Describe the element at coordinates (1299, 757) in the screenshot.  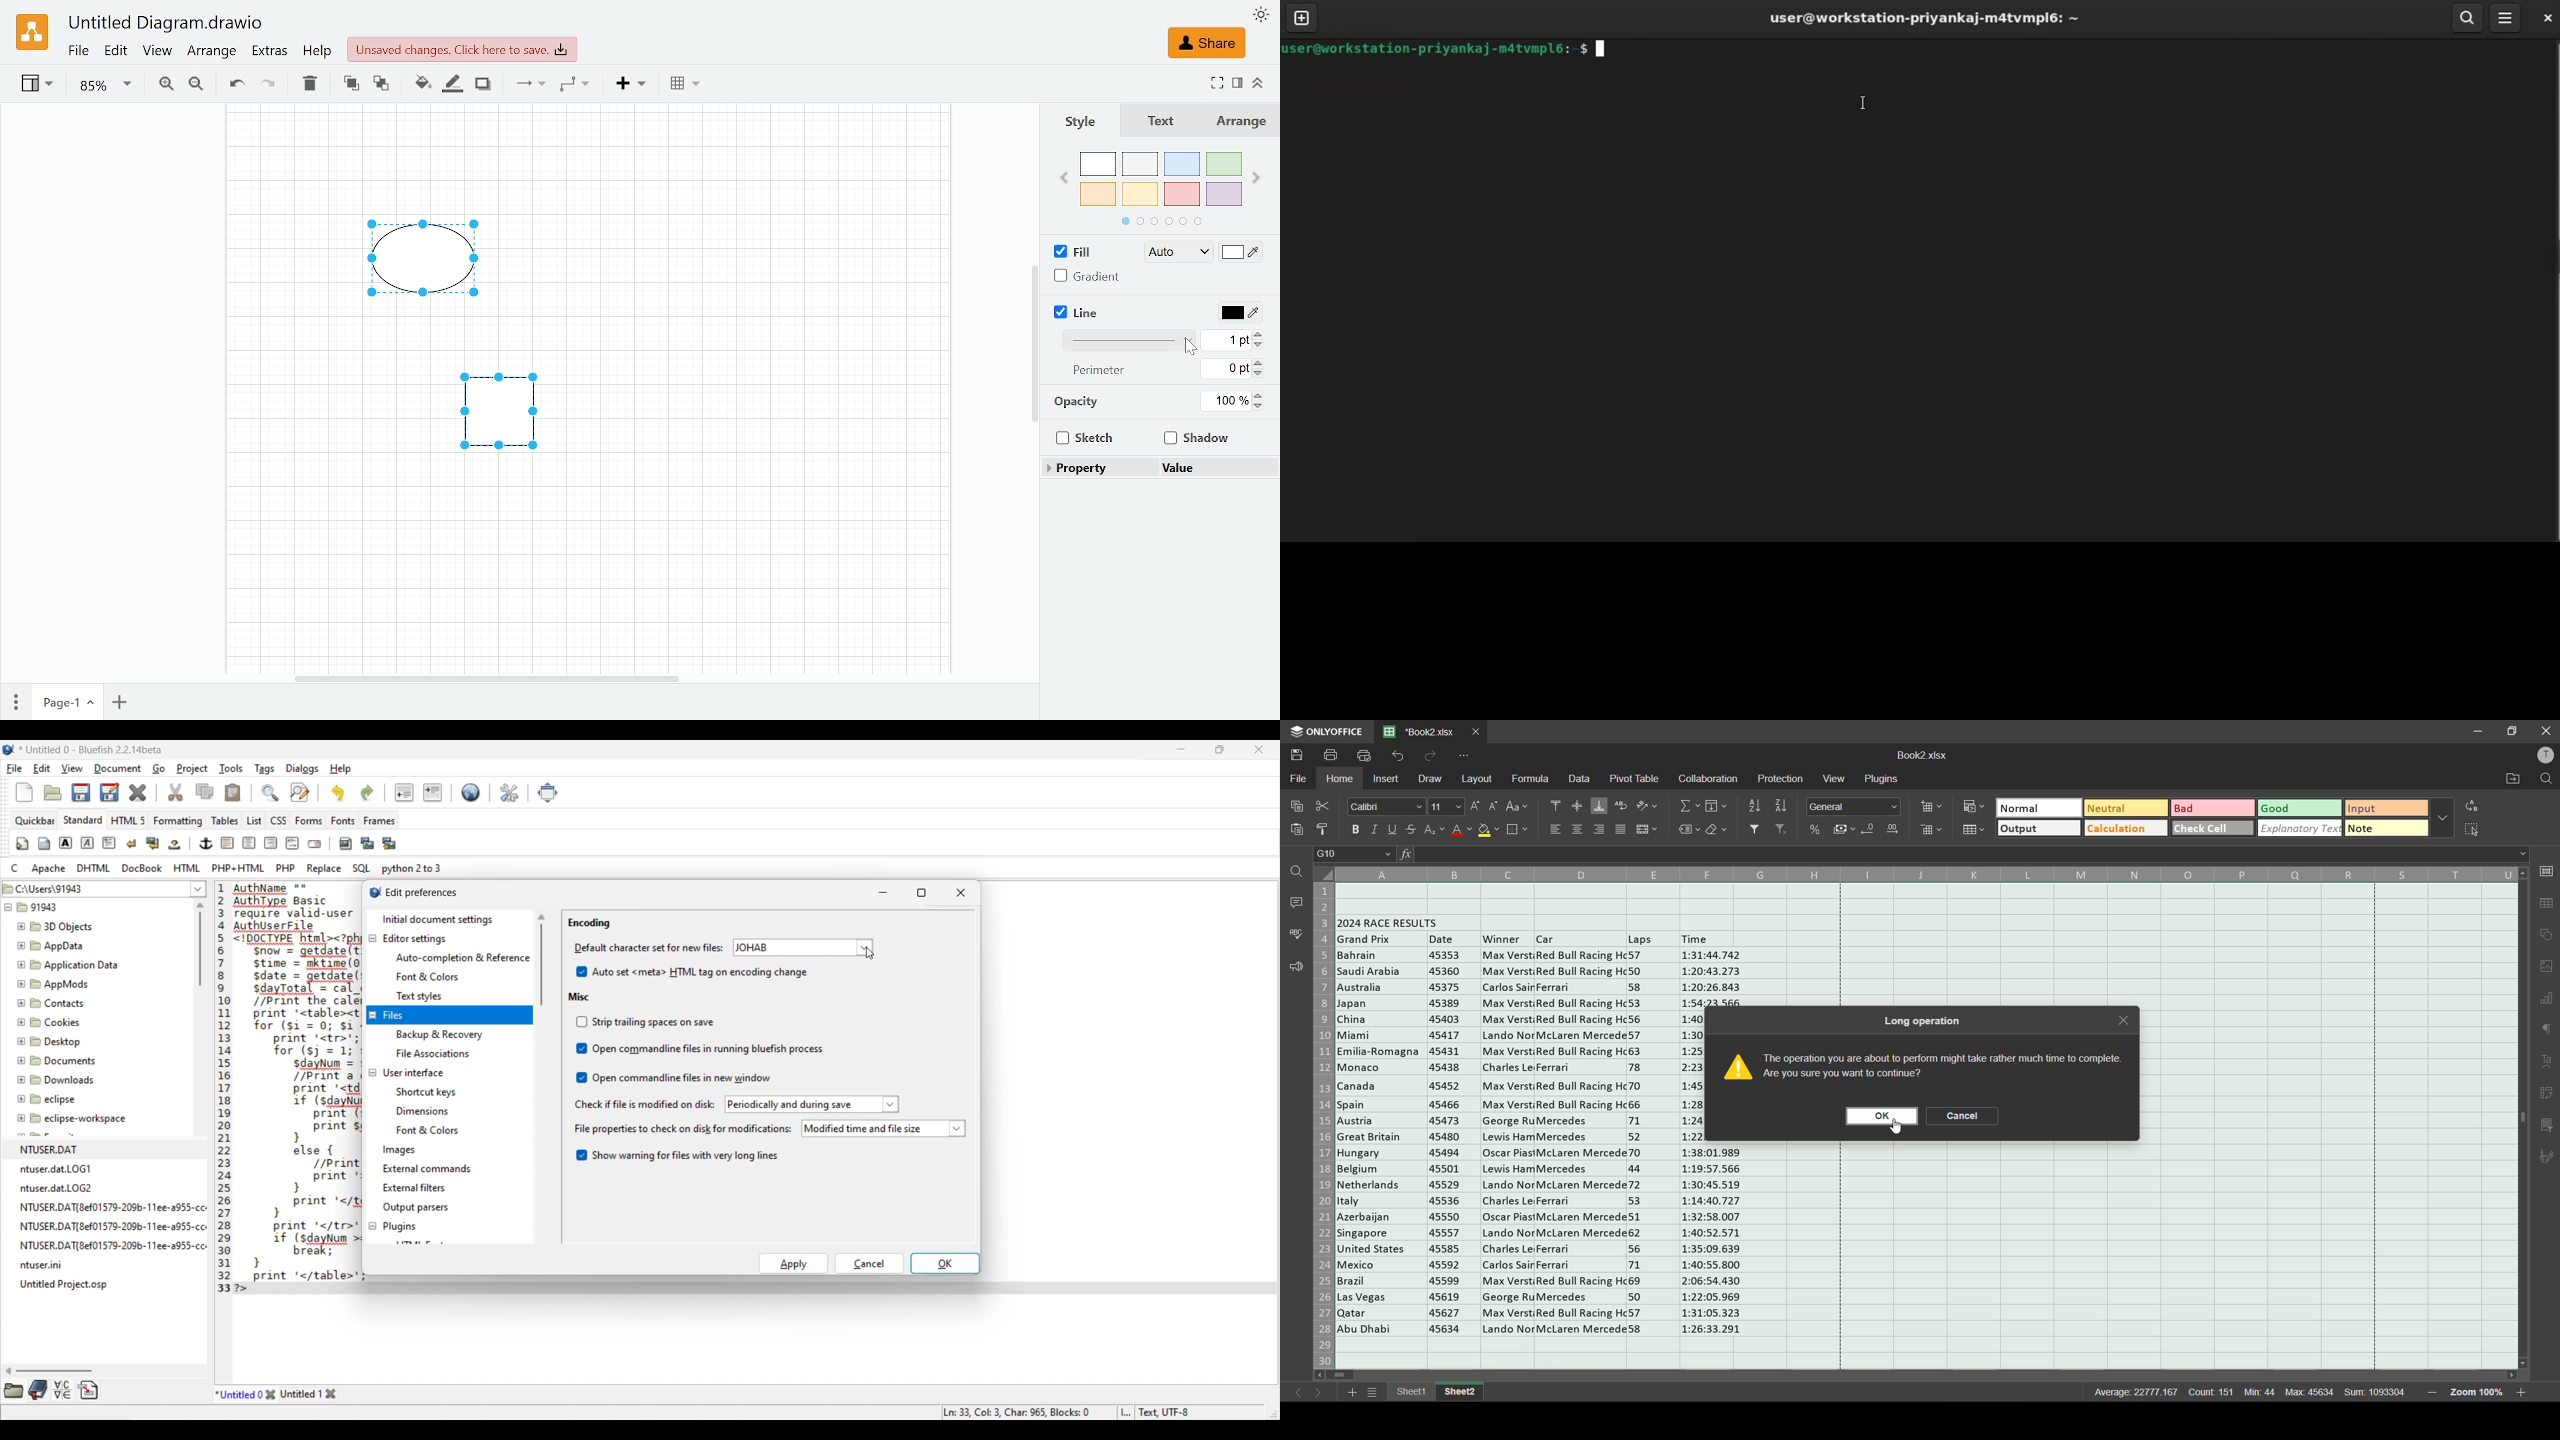
I see `save` at that location.